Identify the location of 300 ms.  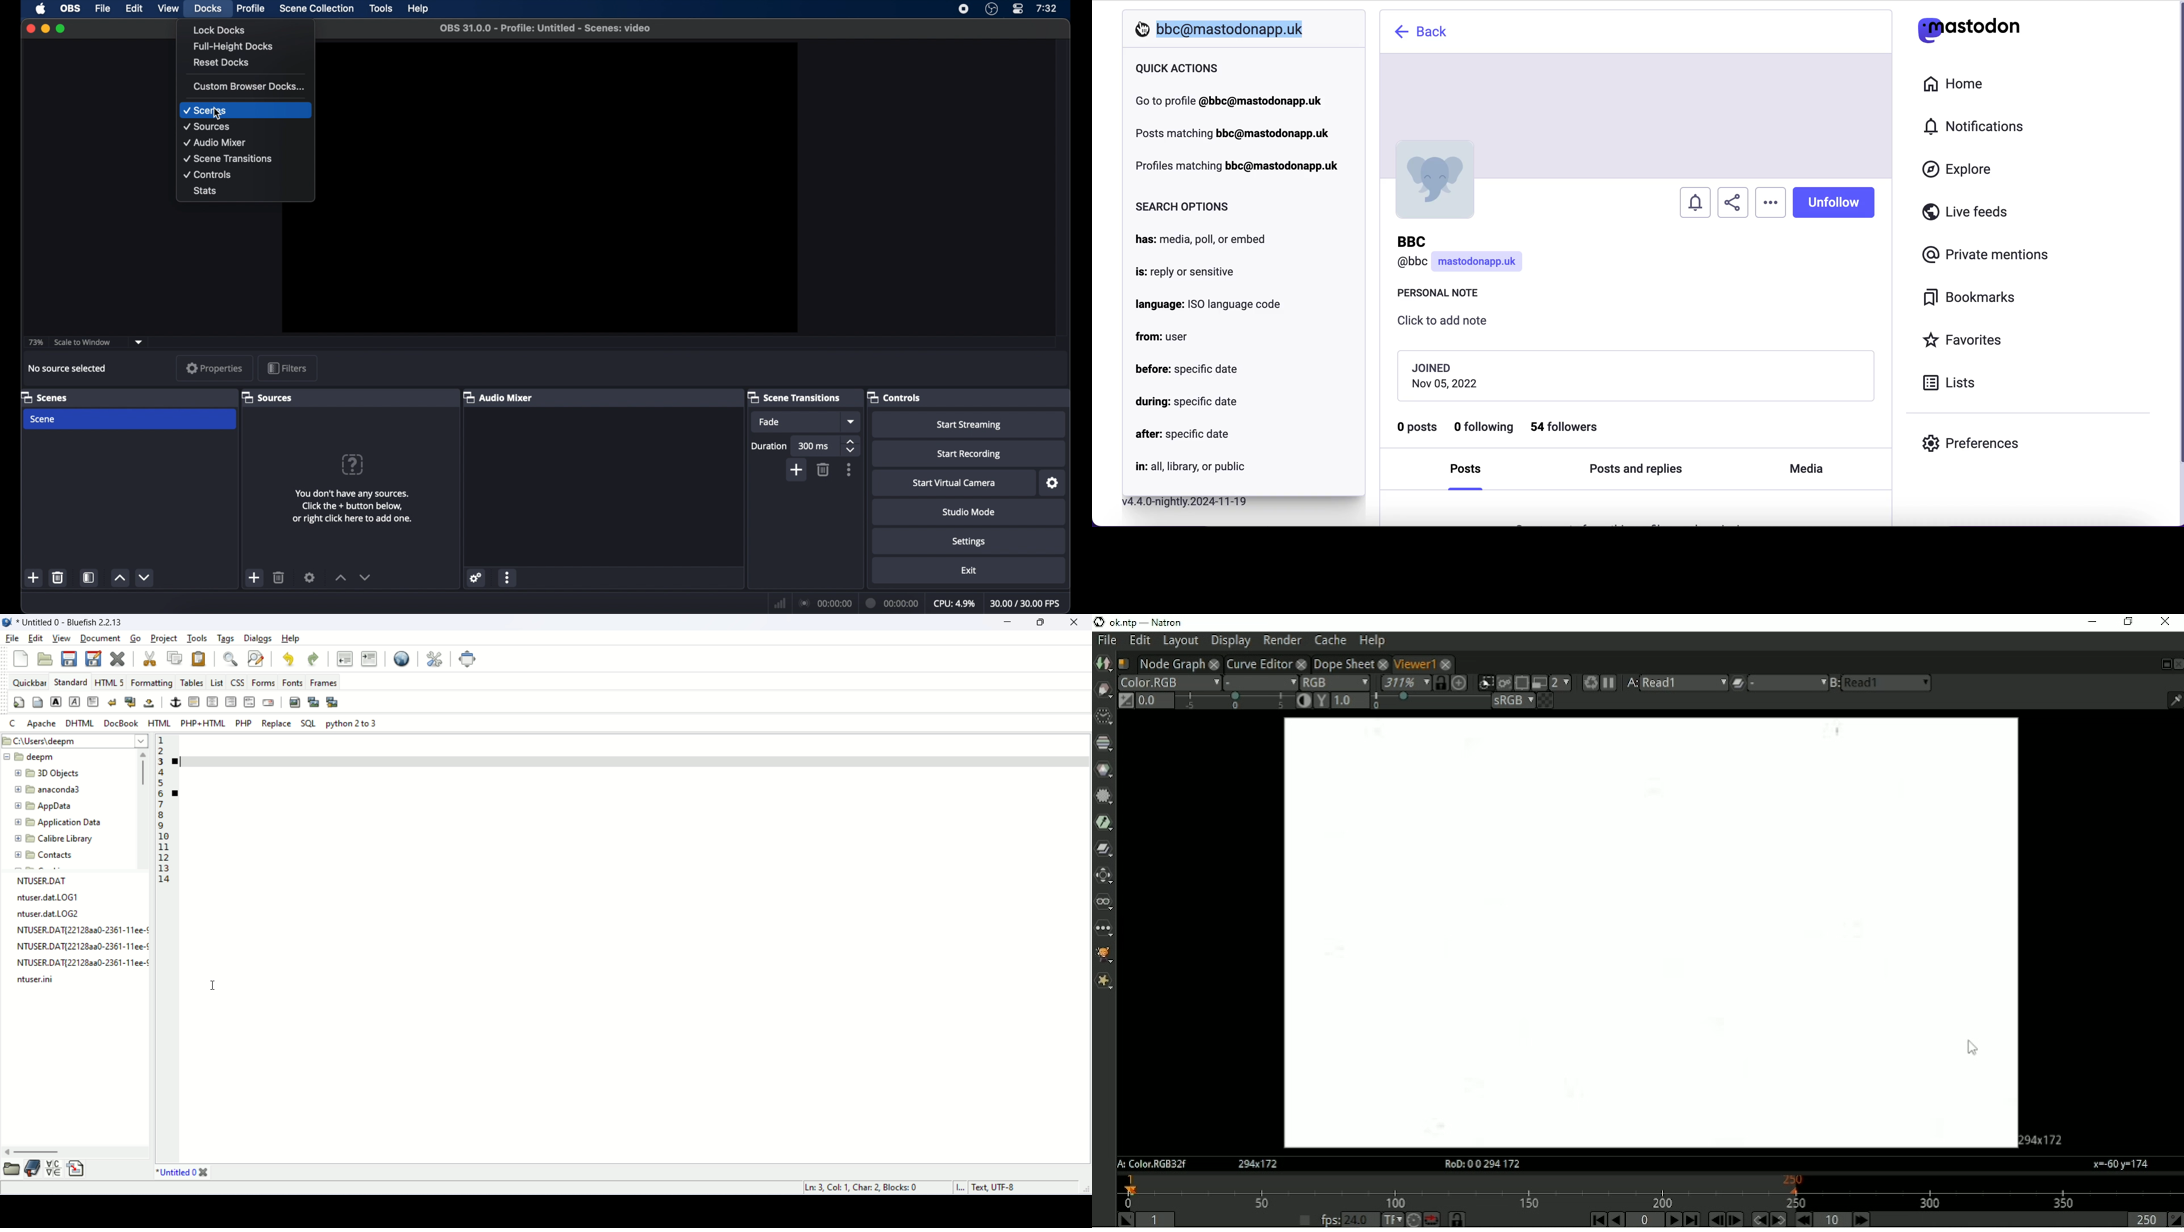
(814, 446).